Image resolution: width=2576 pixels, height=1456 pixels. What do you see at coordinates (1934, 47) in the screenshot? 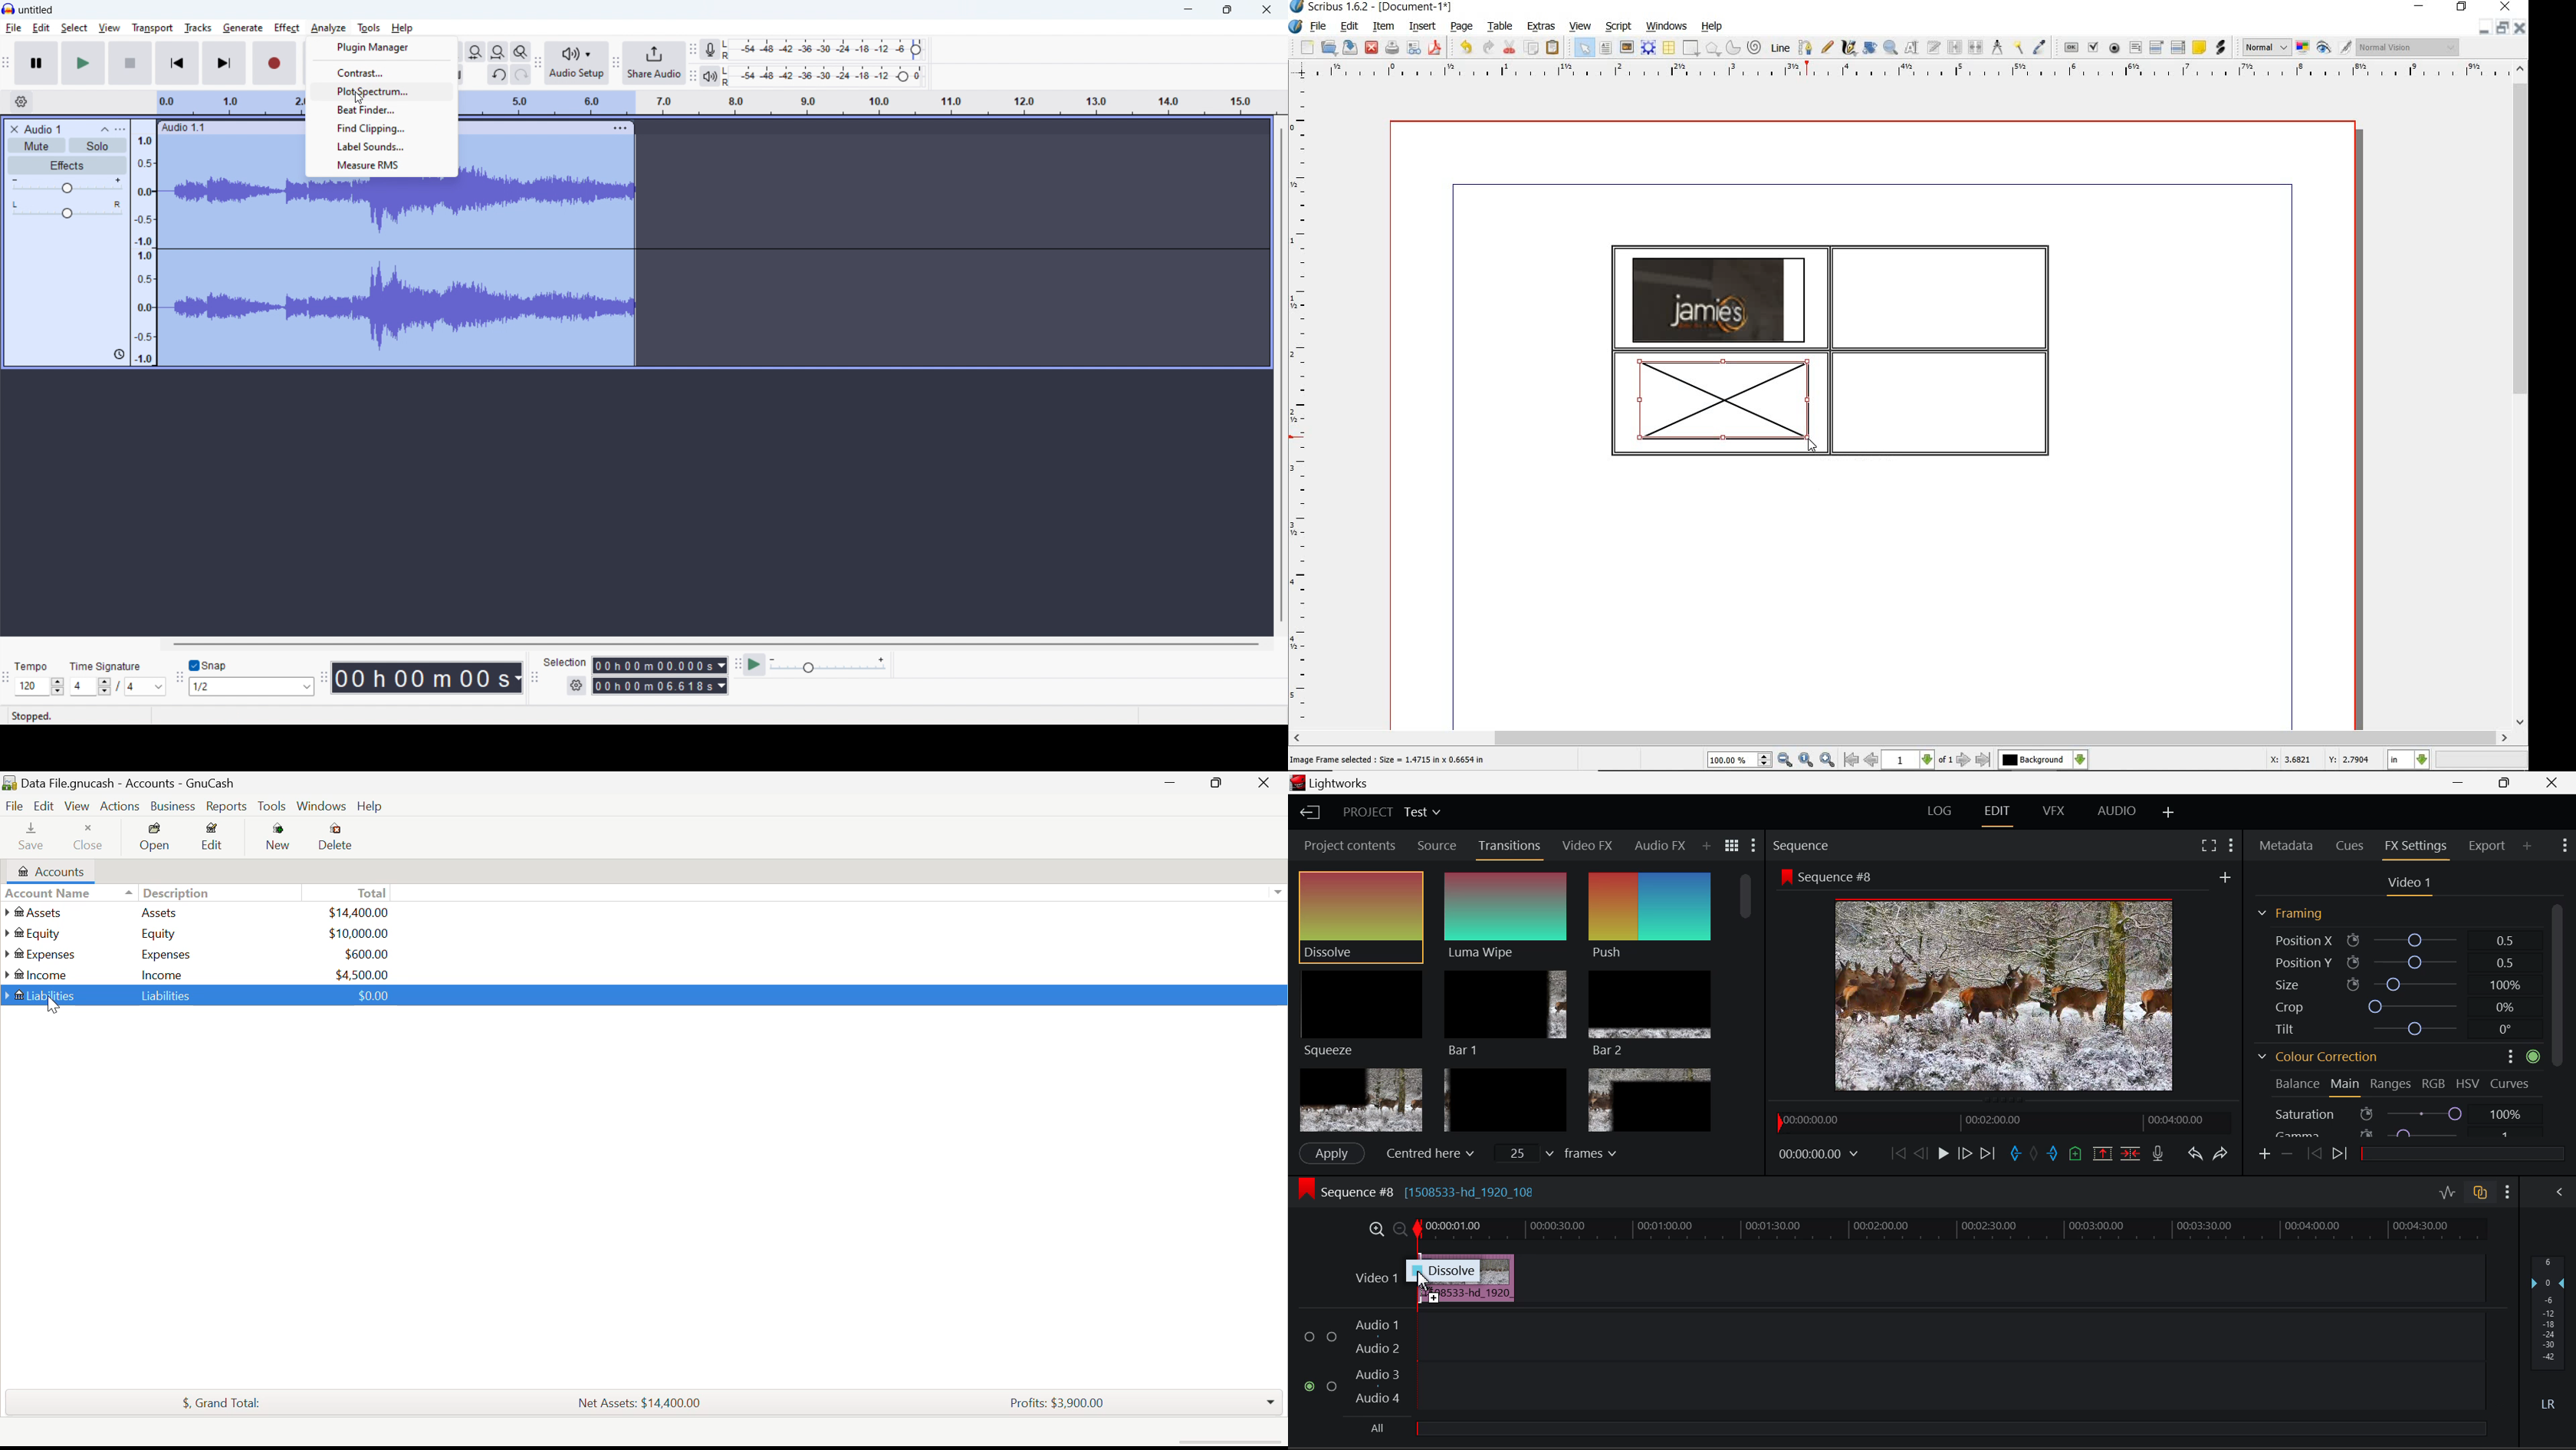
I see `edit text with story editor` at bounding box center [1934, 47].